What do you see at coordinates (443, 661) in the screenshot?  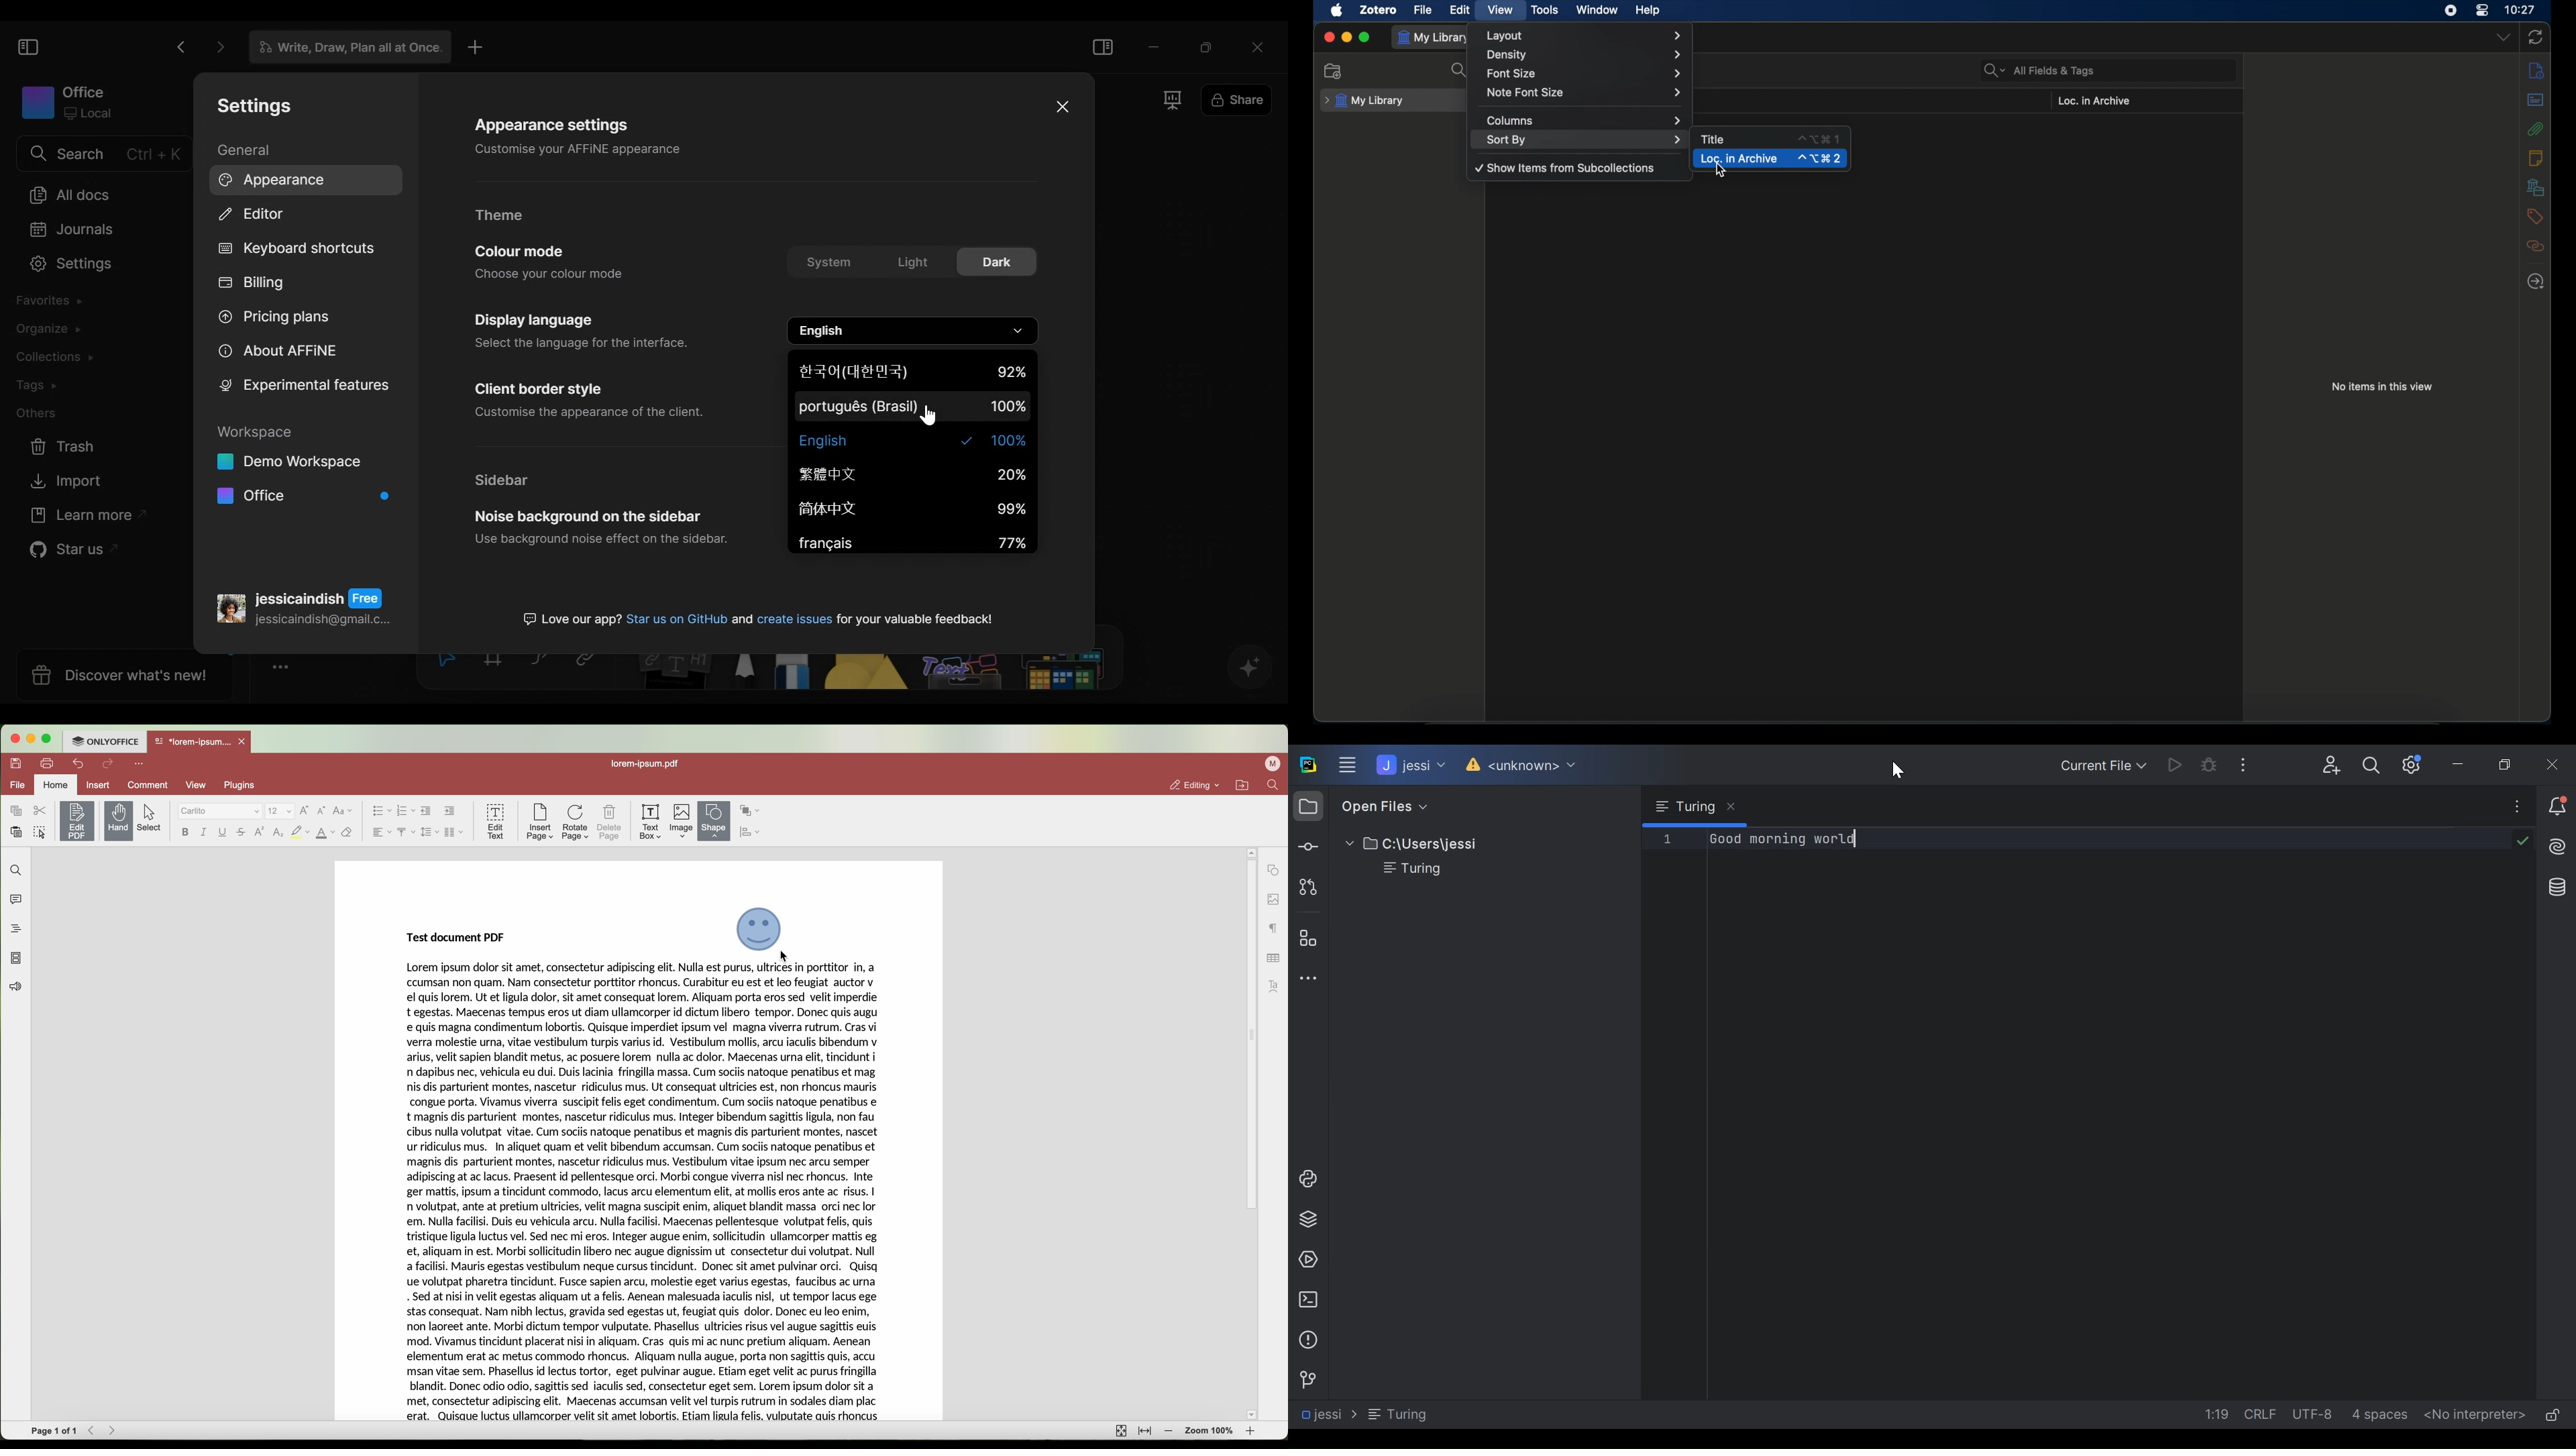 I see `Select` at bounding box center [443, 661].